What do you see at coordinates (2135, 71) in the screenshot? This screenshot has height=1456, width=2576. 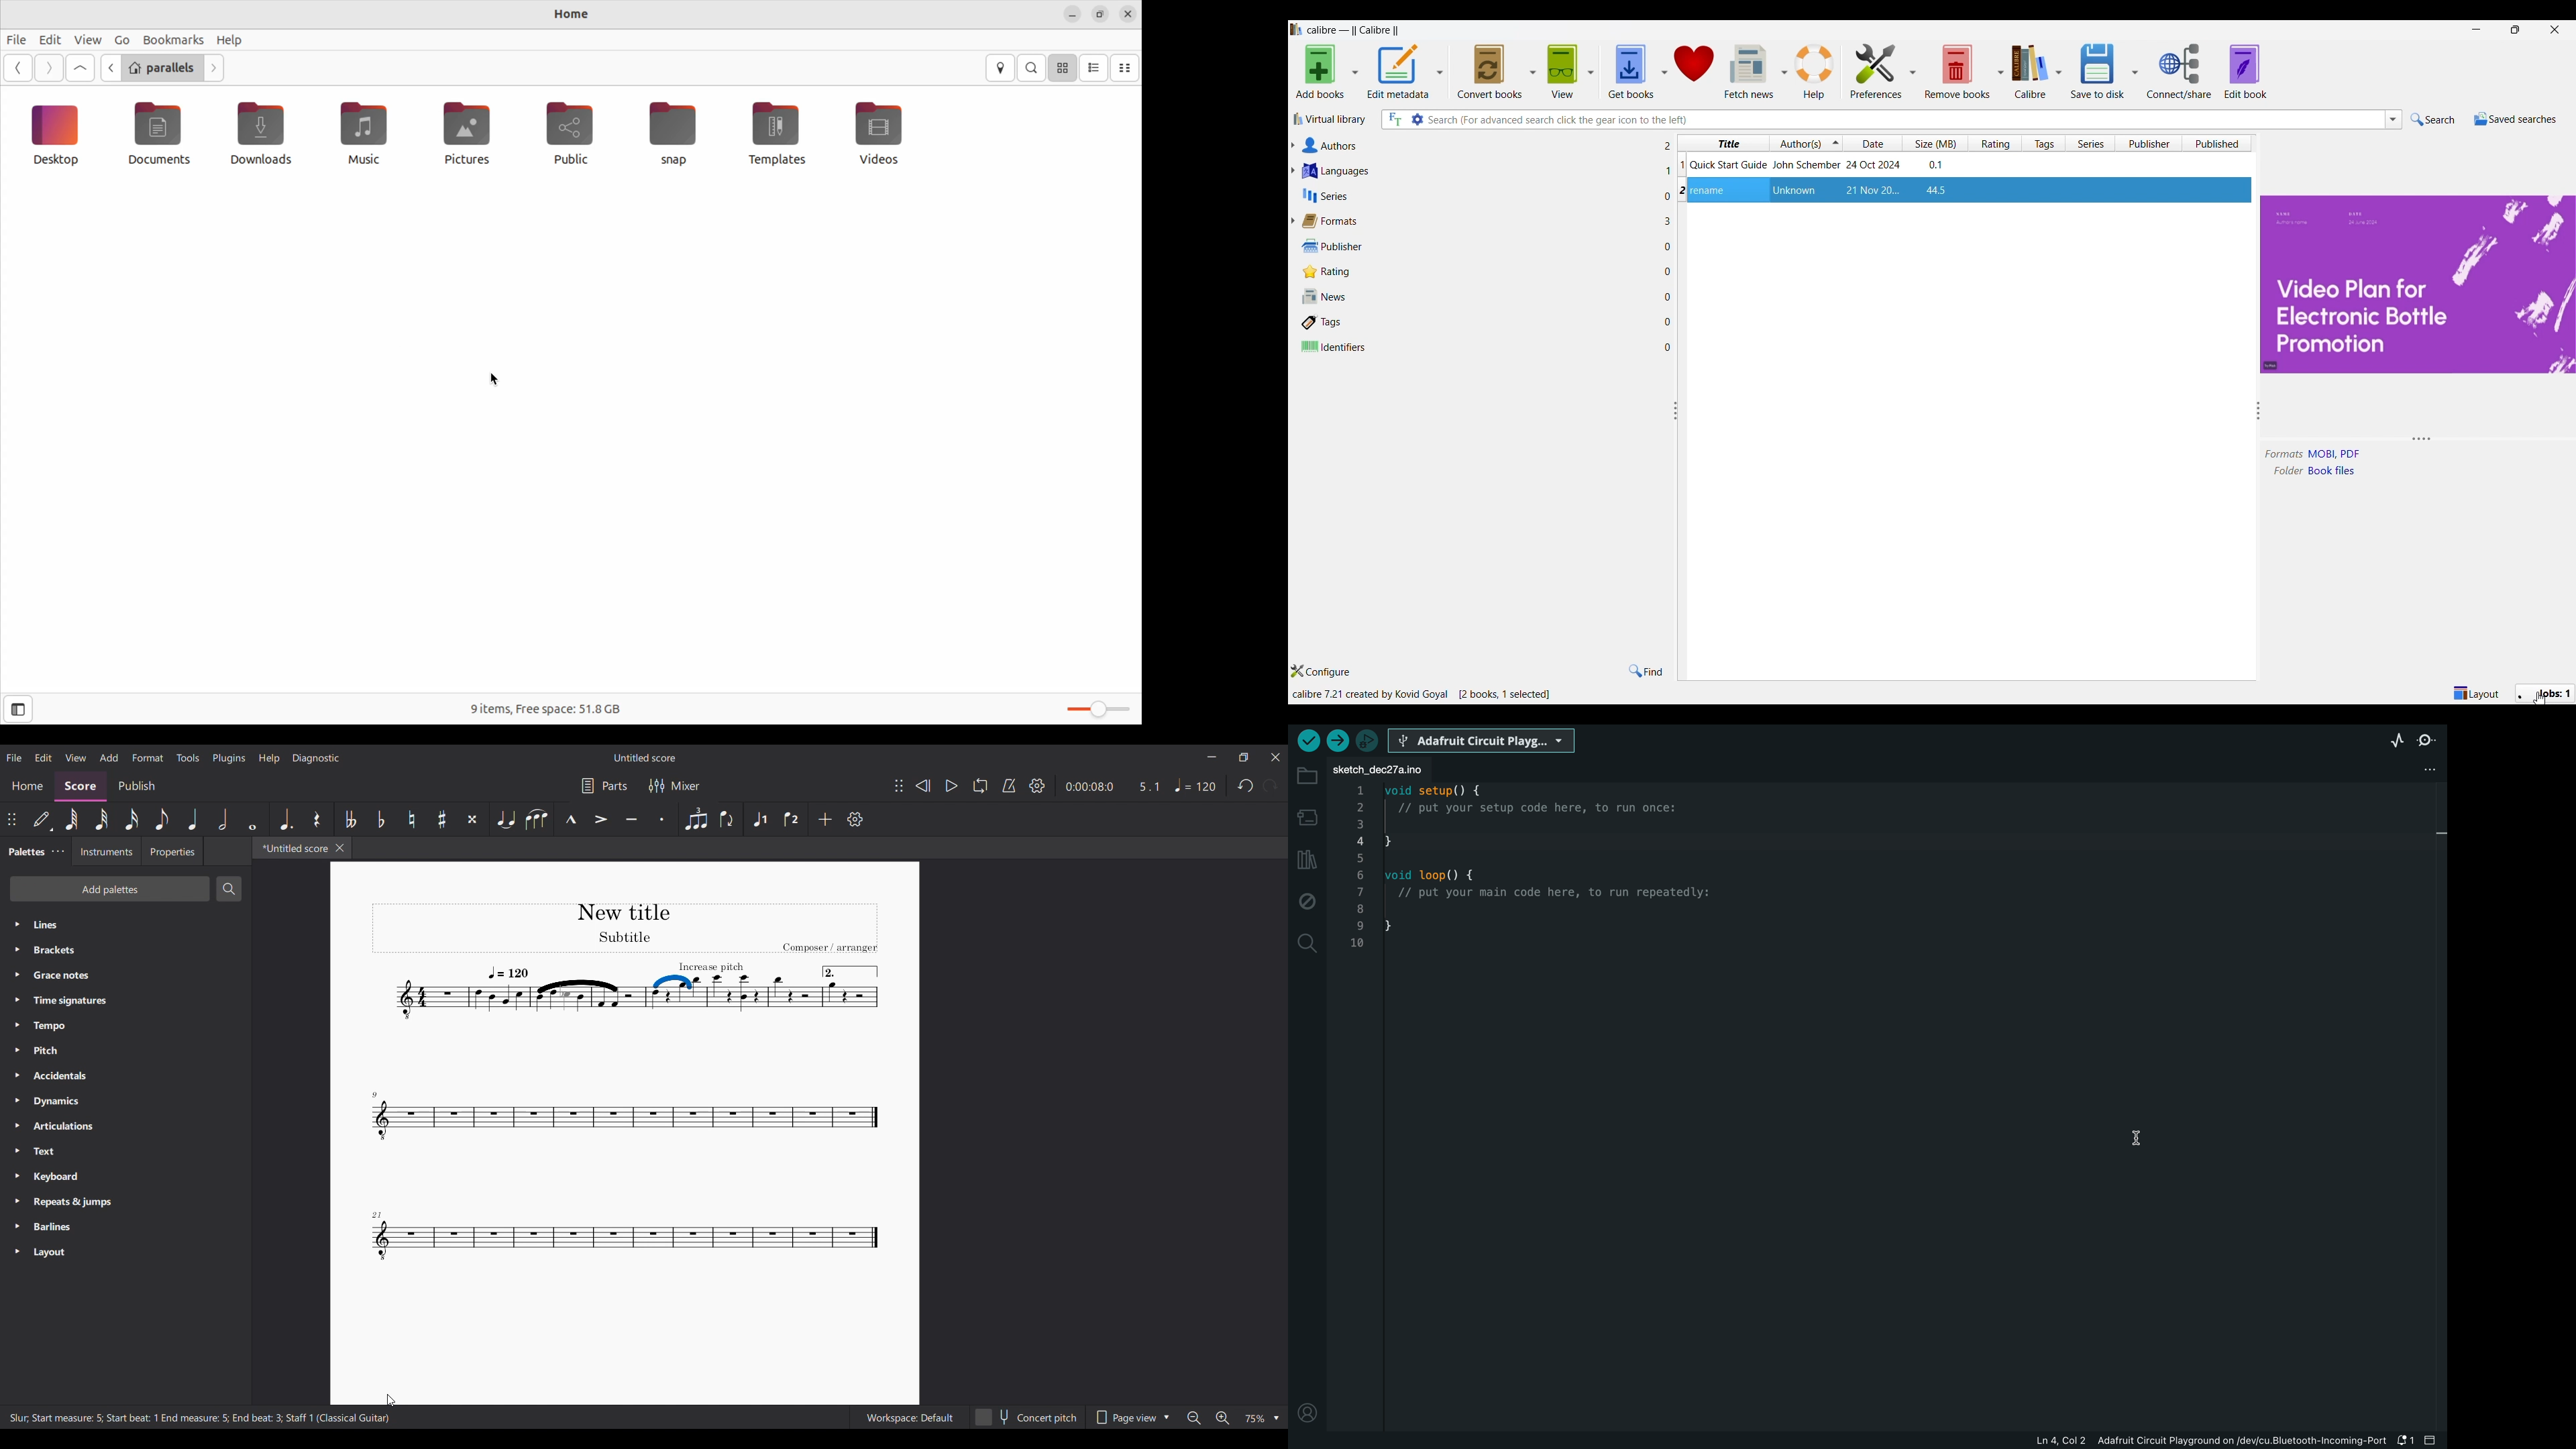 I see `Save options` at bounding box center [2135, 71].